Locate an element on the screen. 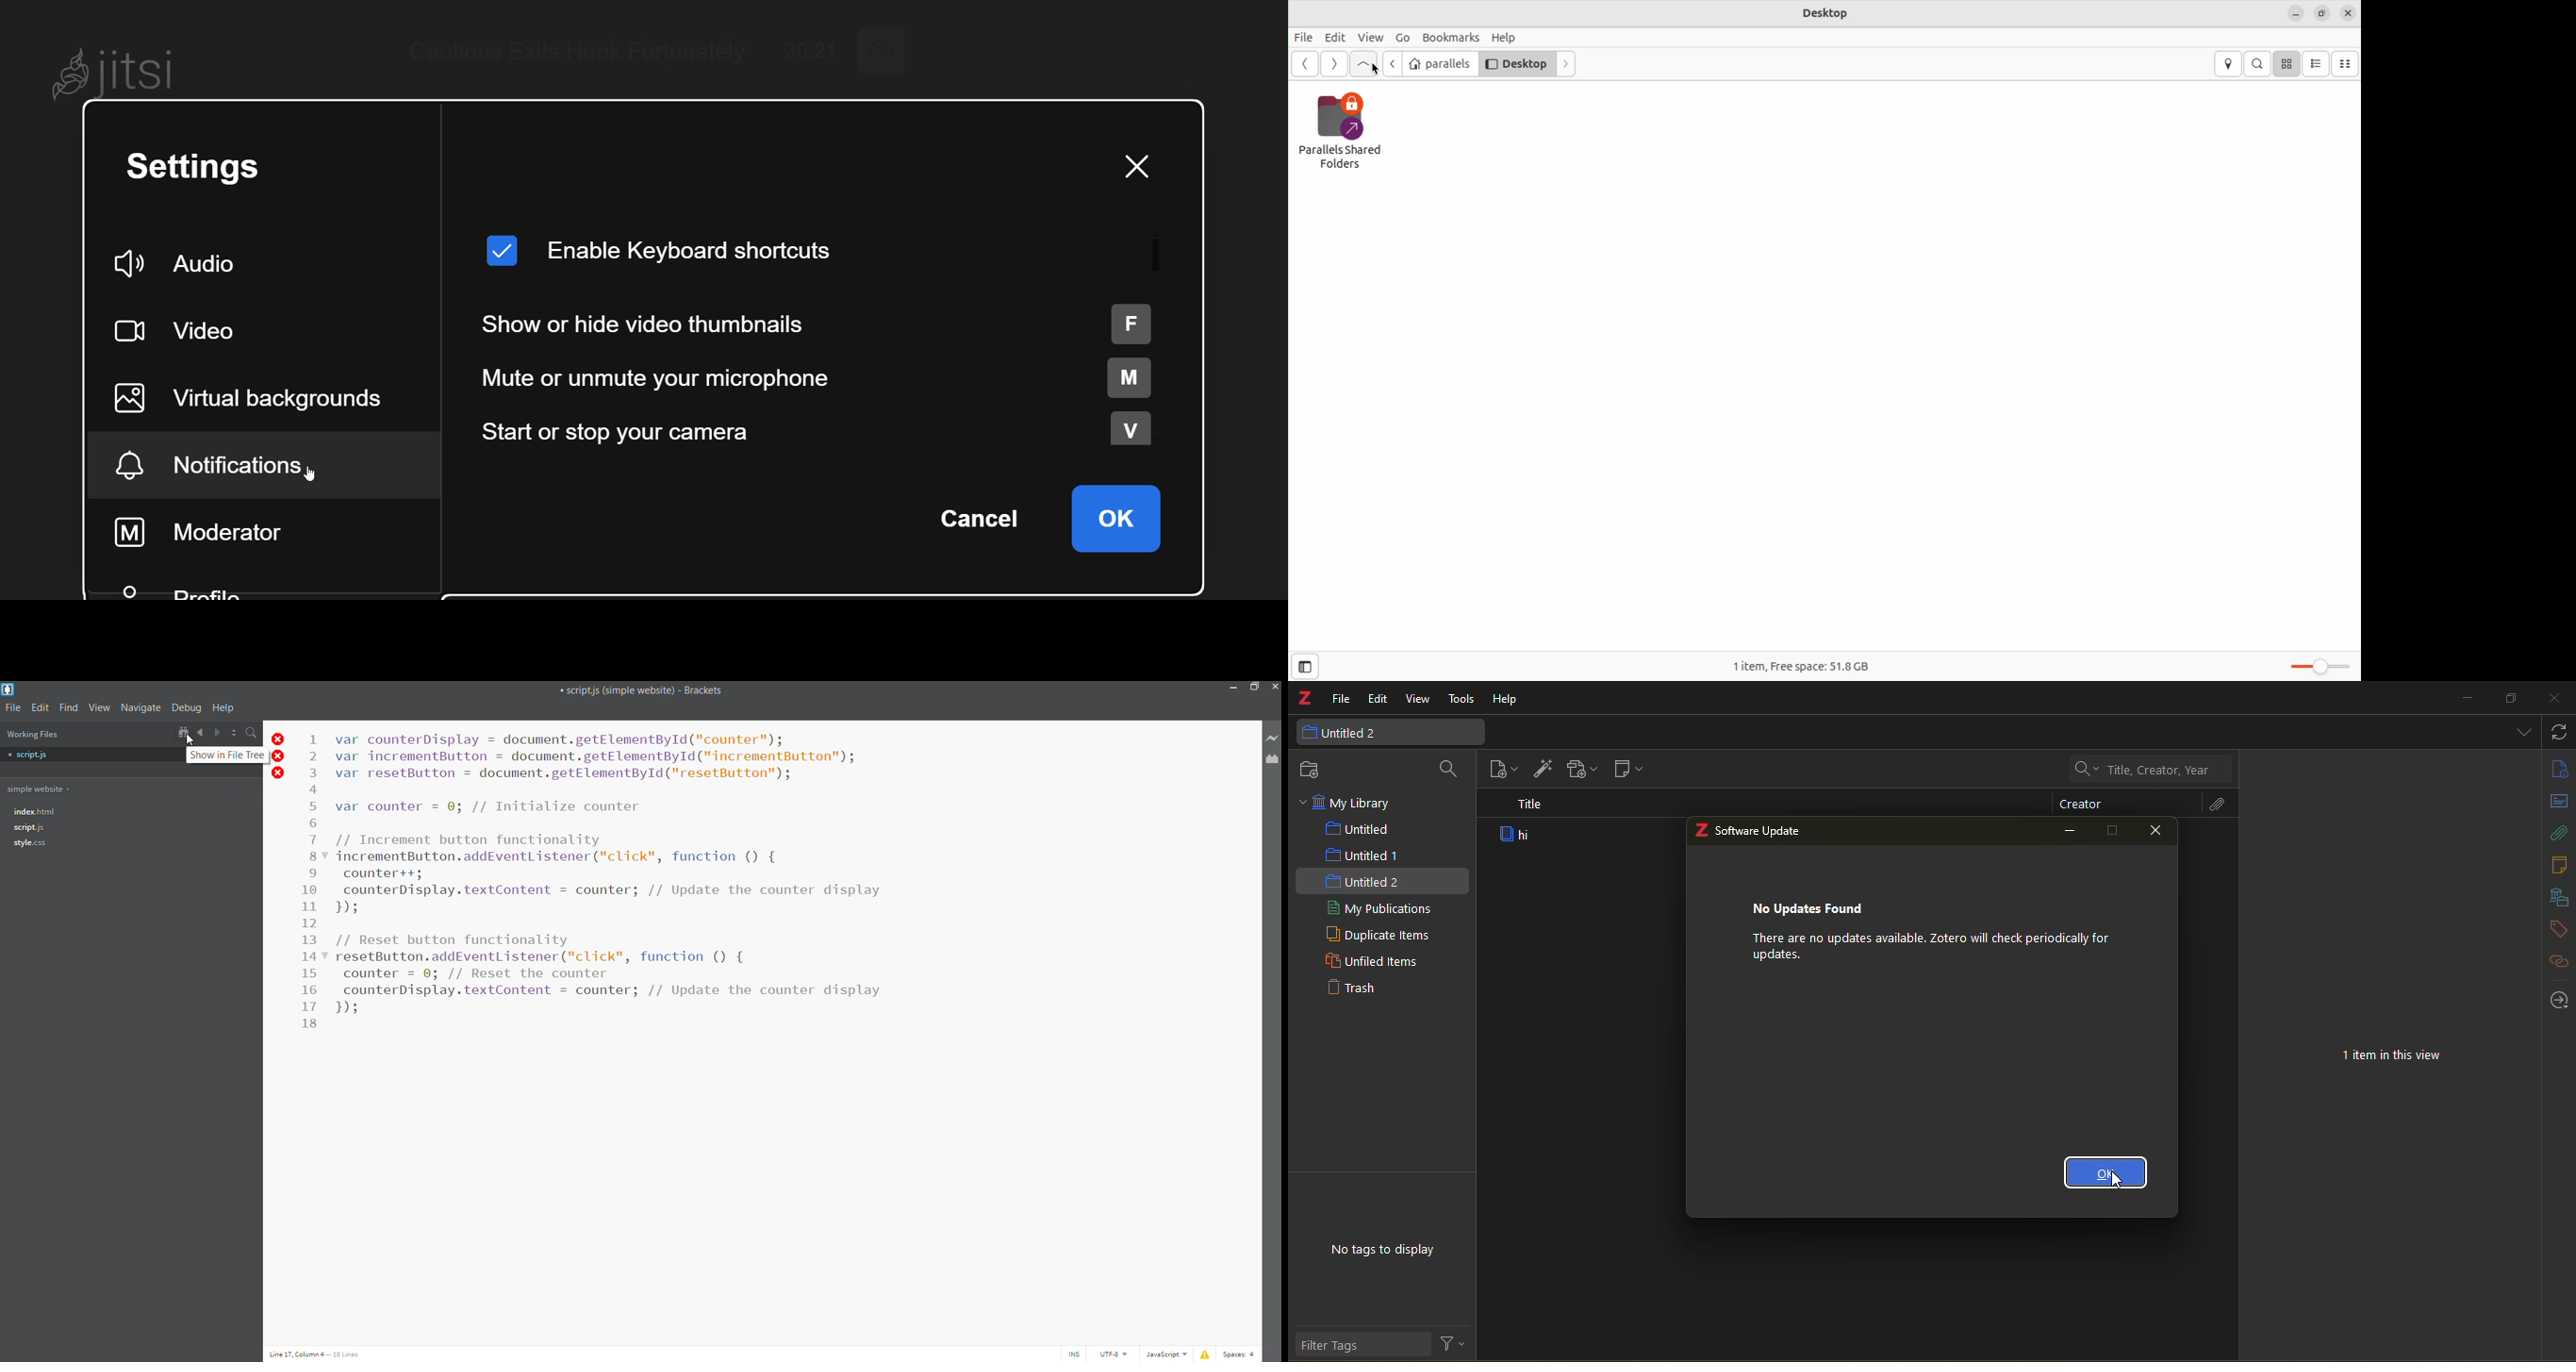 The width and height of the screenshot is (2576, 1372). sync is located at coordinates (2561, 731).